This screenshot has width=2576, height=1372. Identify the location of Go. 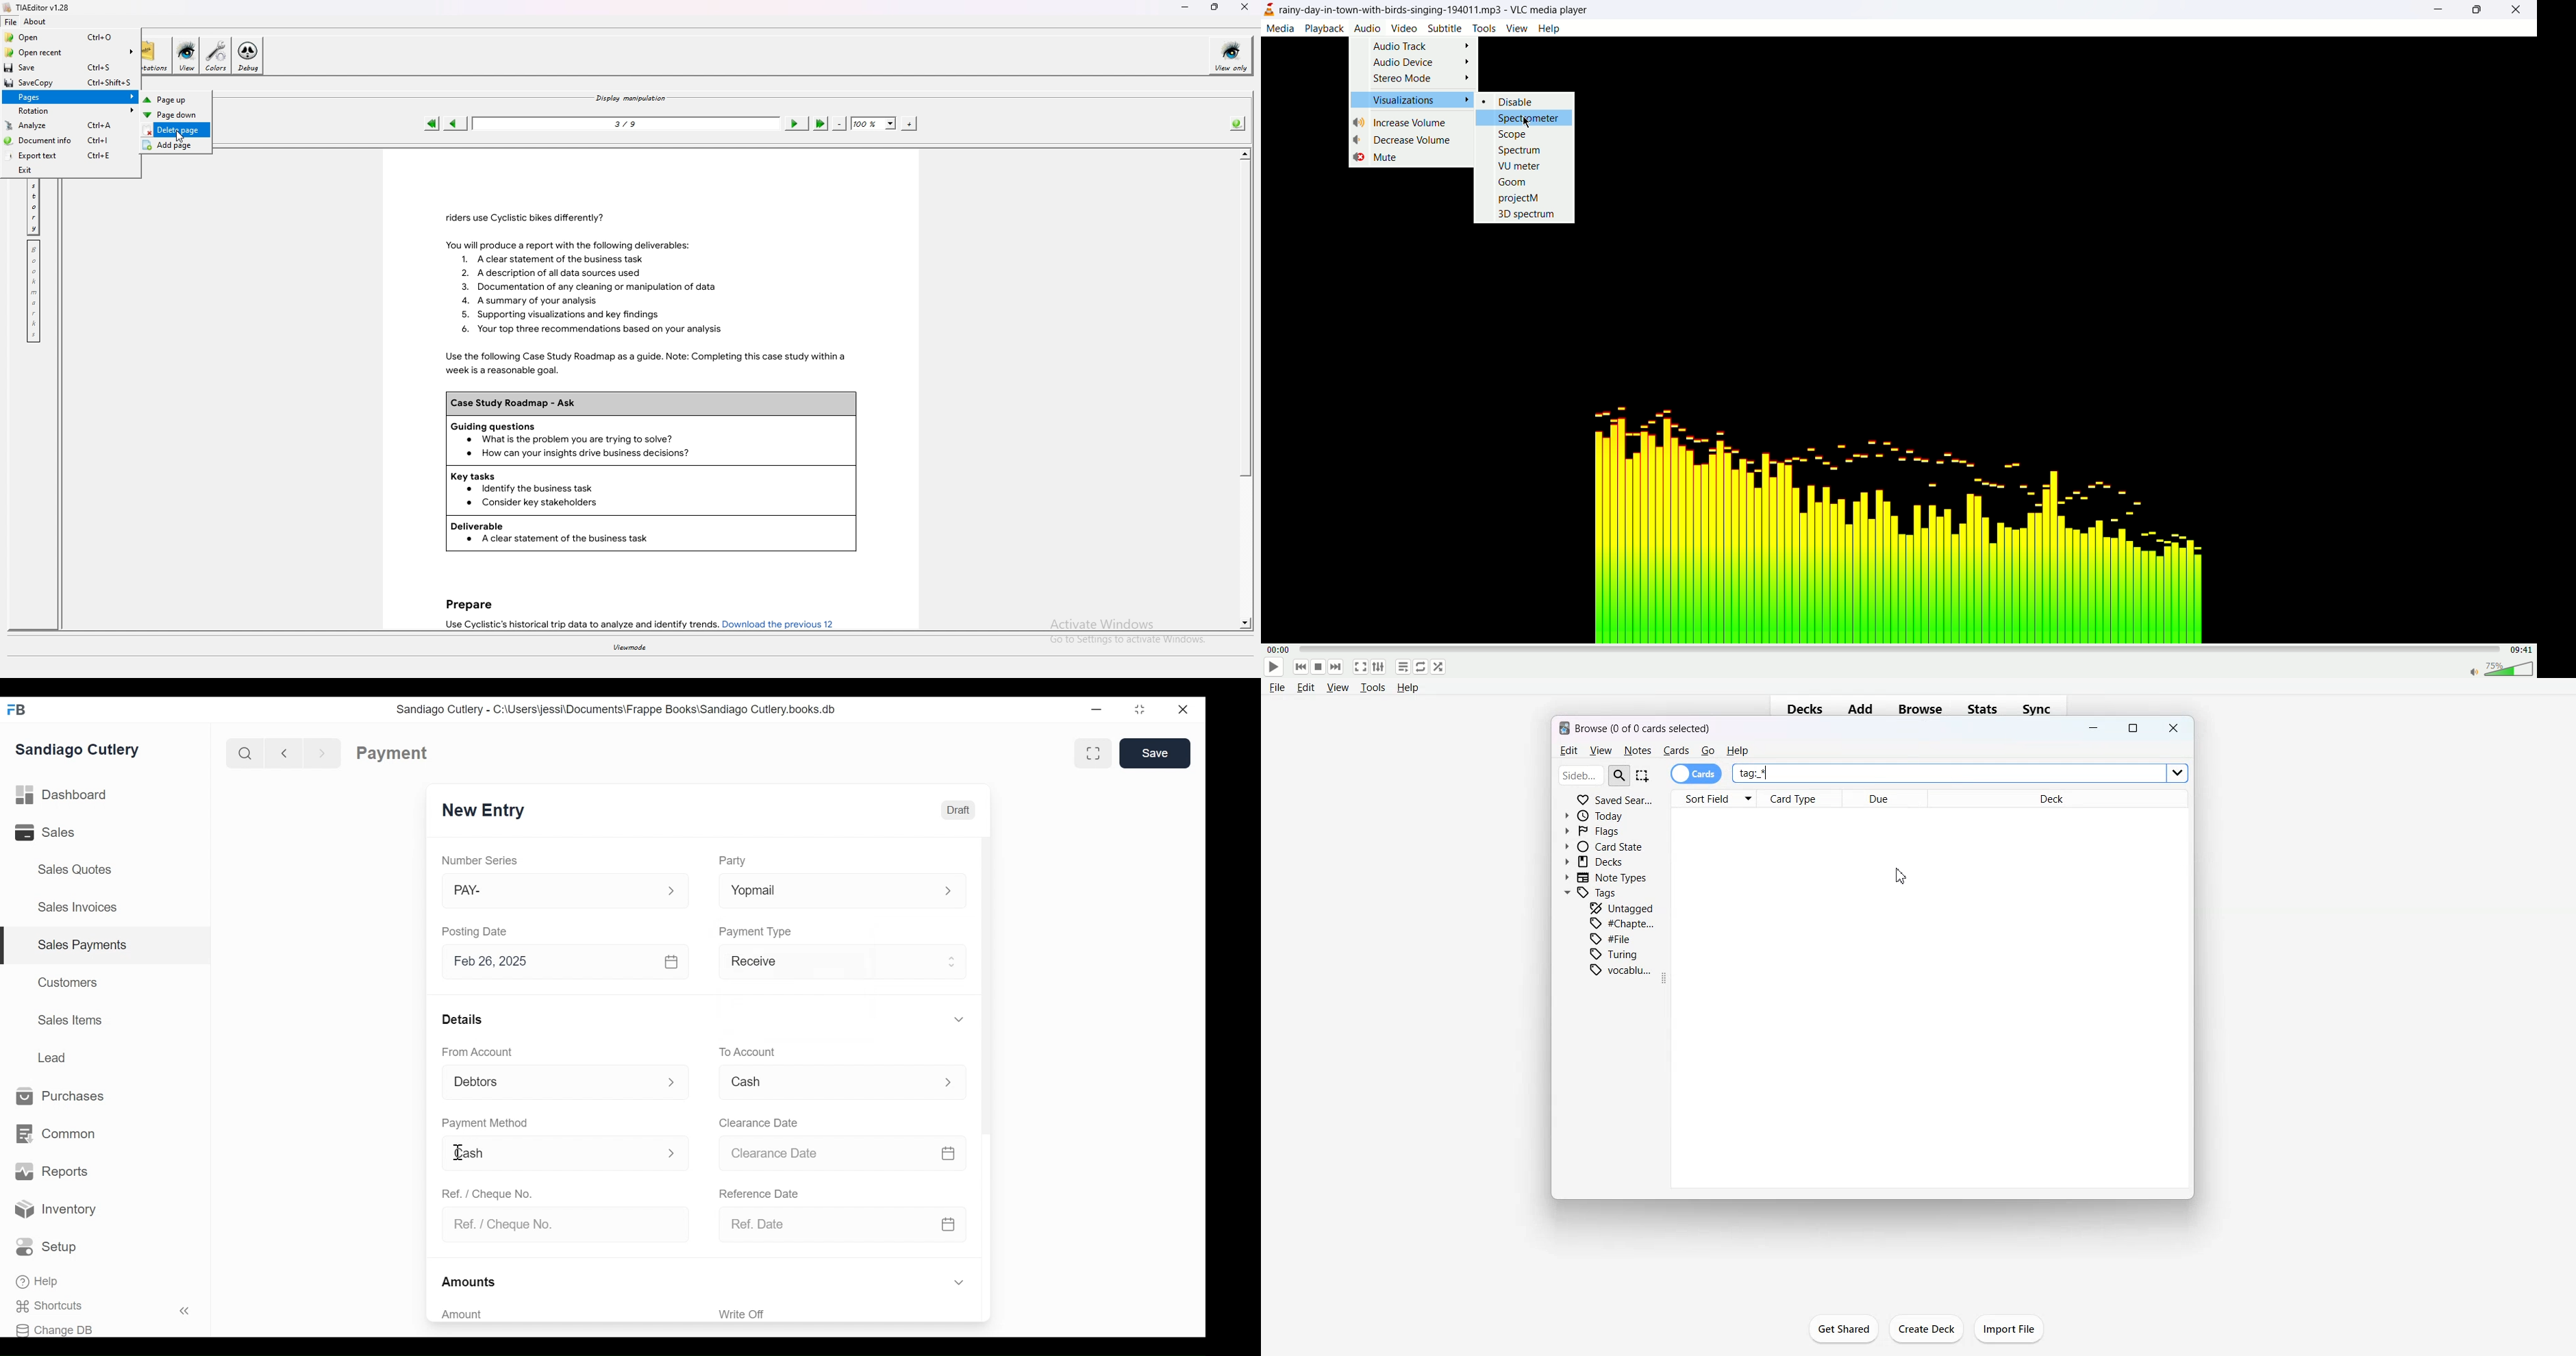
(1708, 751).